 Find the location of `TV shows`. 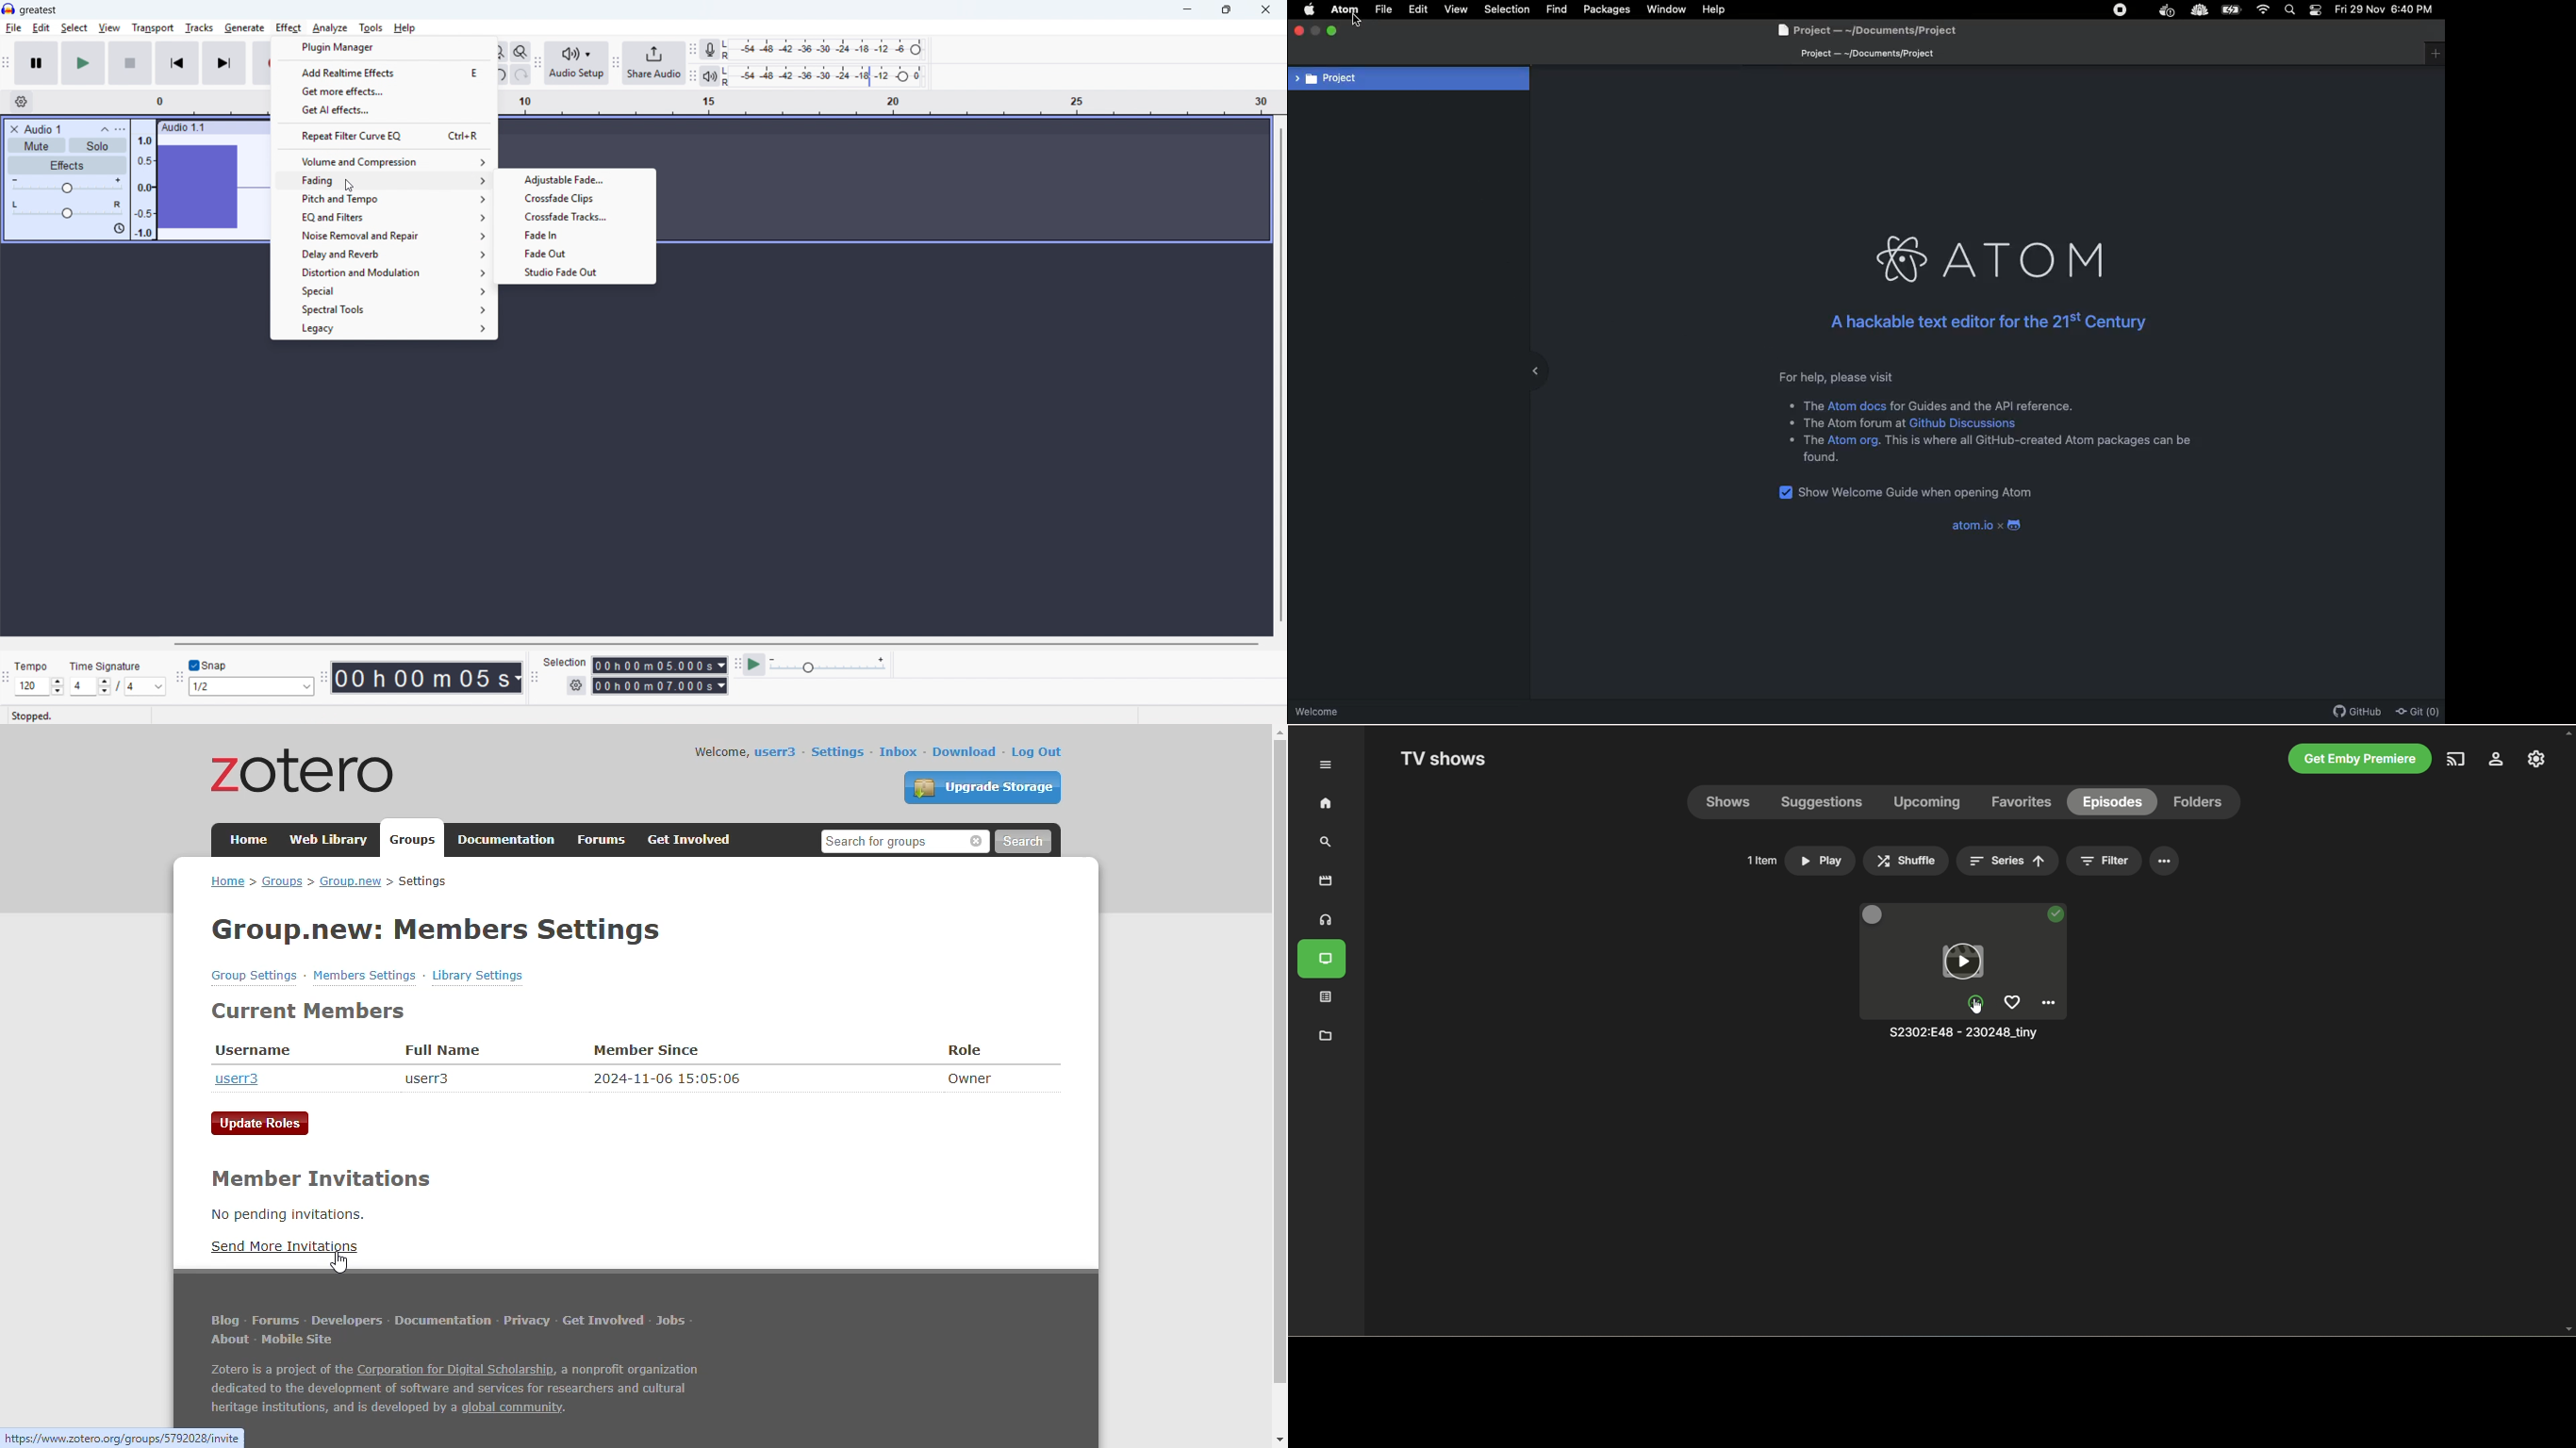

TV shows is located at coordinates (1448, 760).